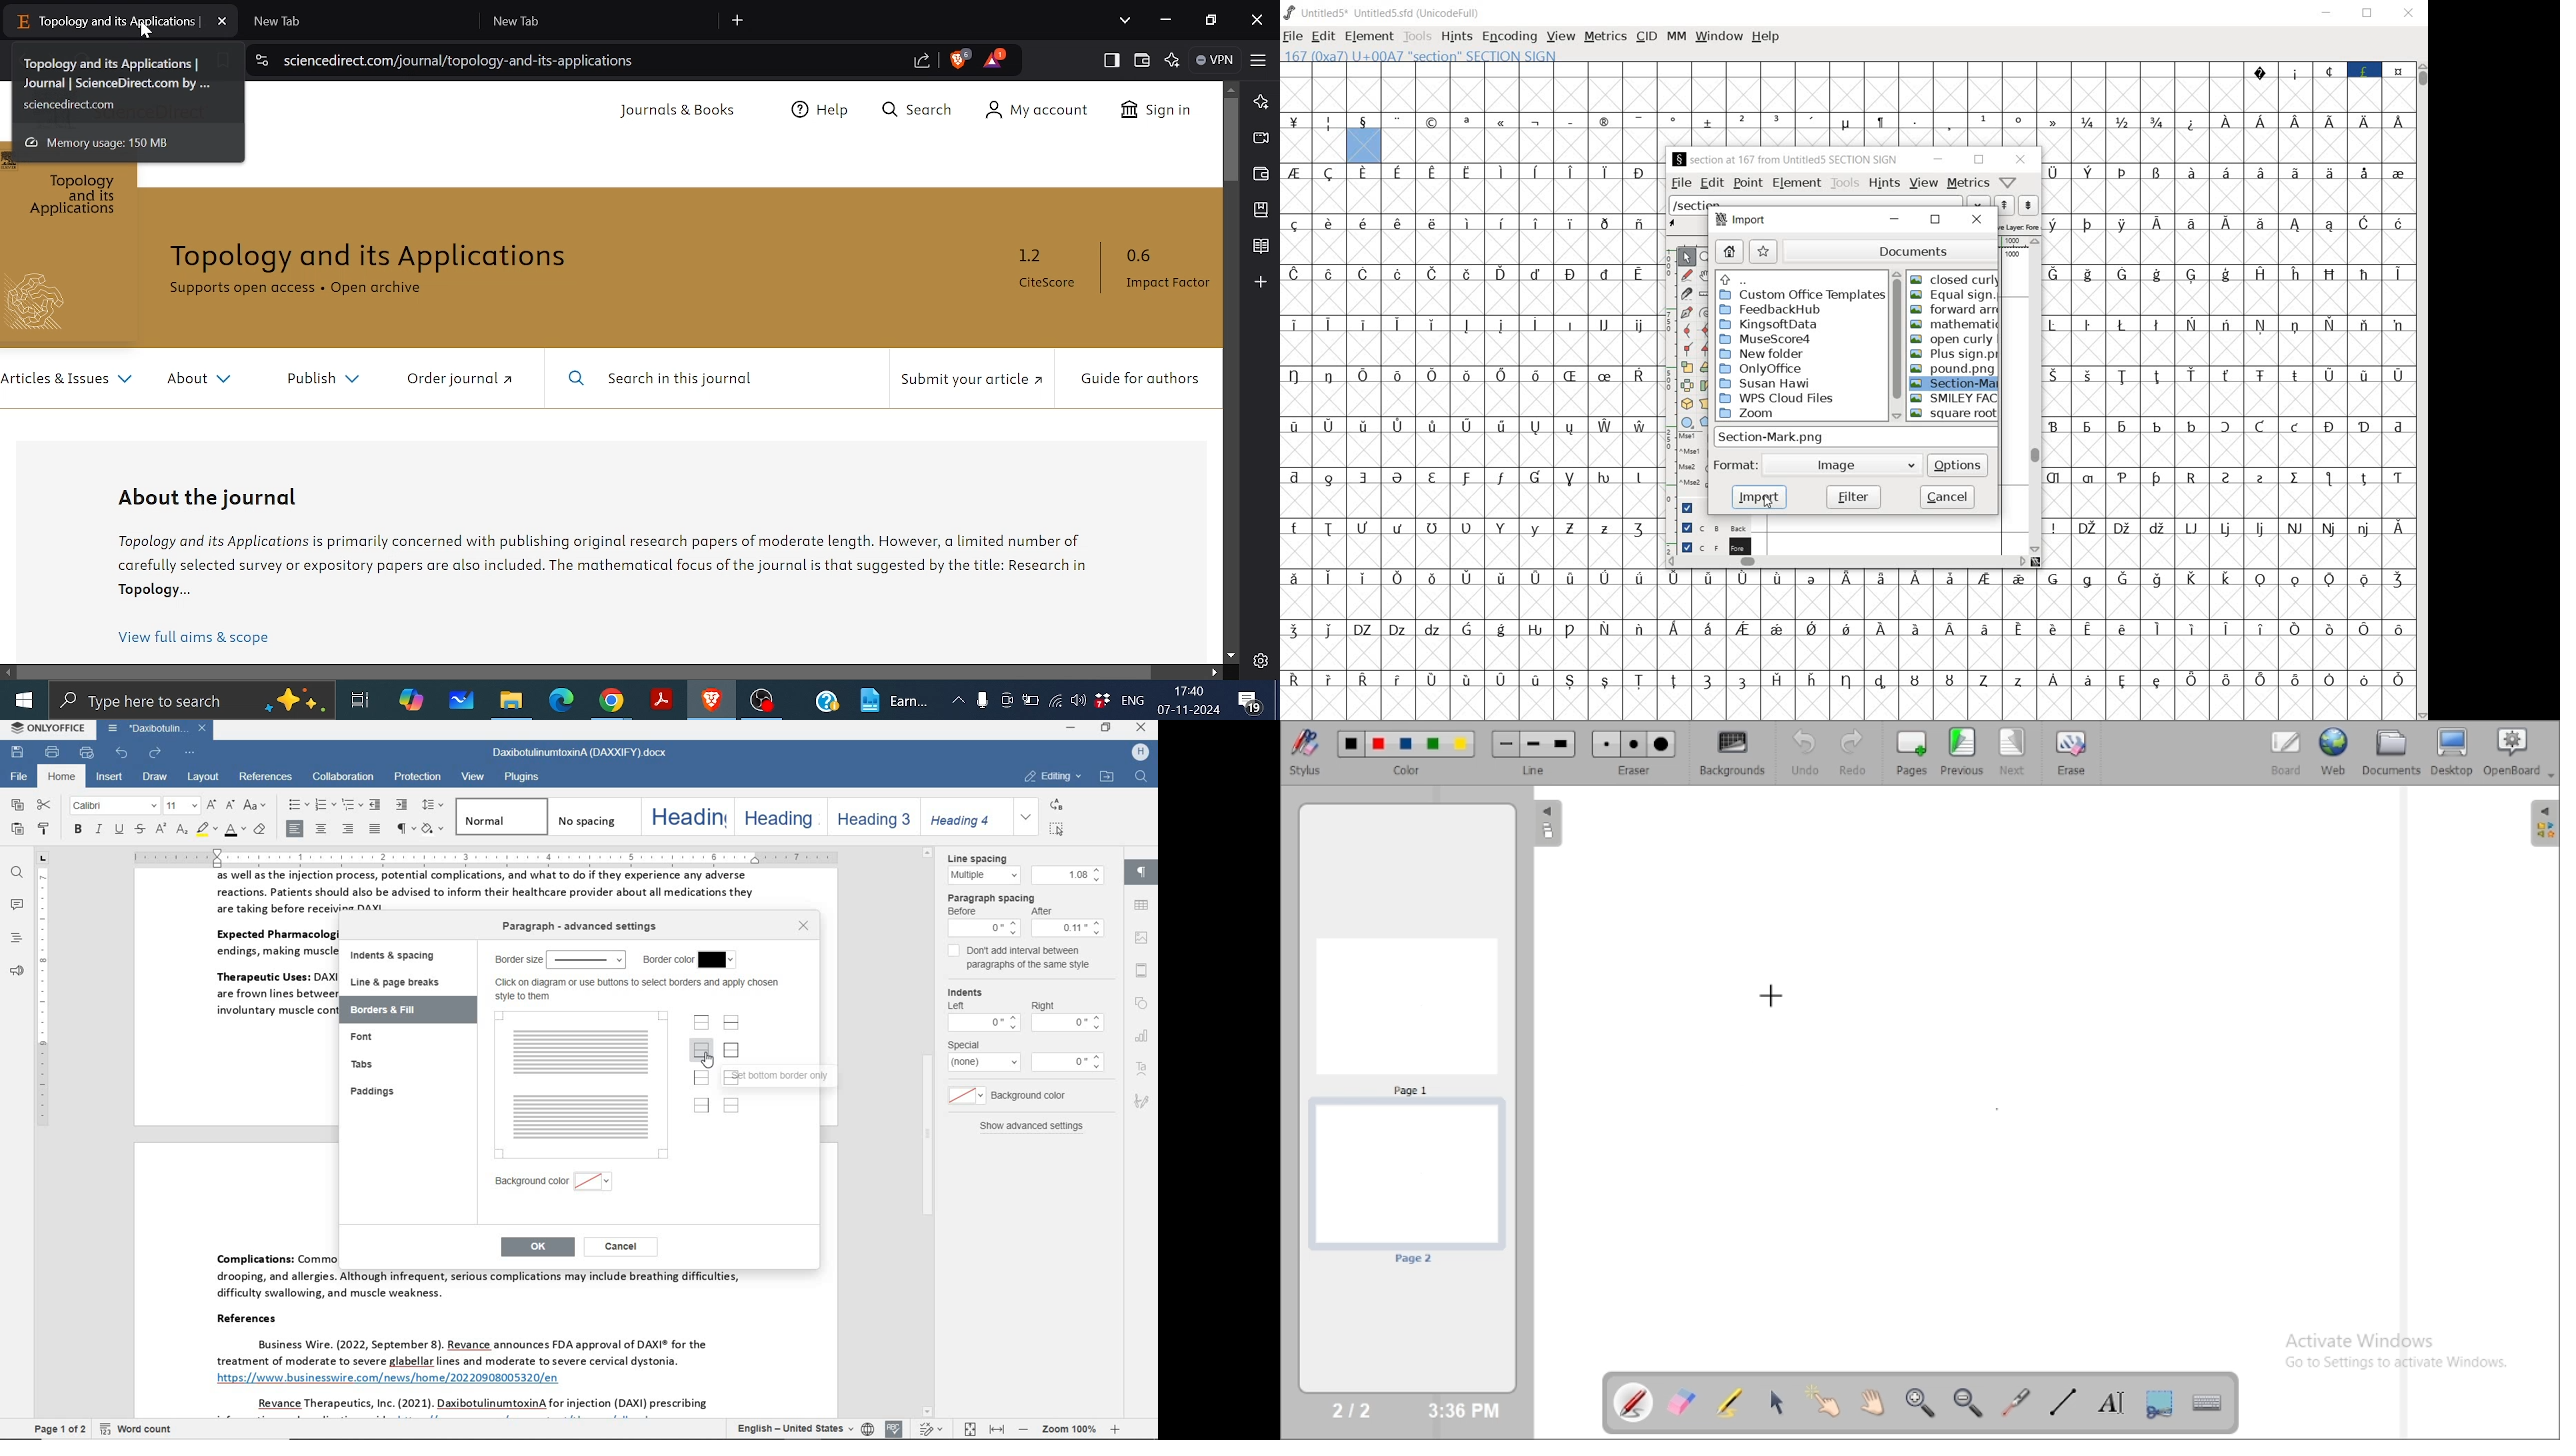  What do you see at coordinates (1767, 502) in the screenshot?
I see `CURSOR` at bounding box center [1767, 502].